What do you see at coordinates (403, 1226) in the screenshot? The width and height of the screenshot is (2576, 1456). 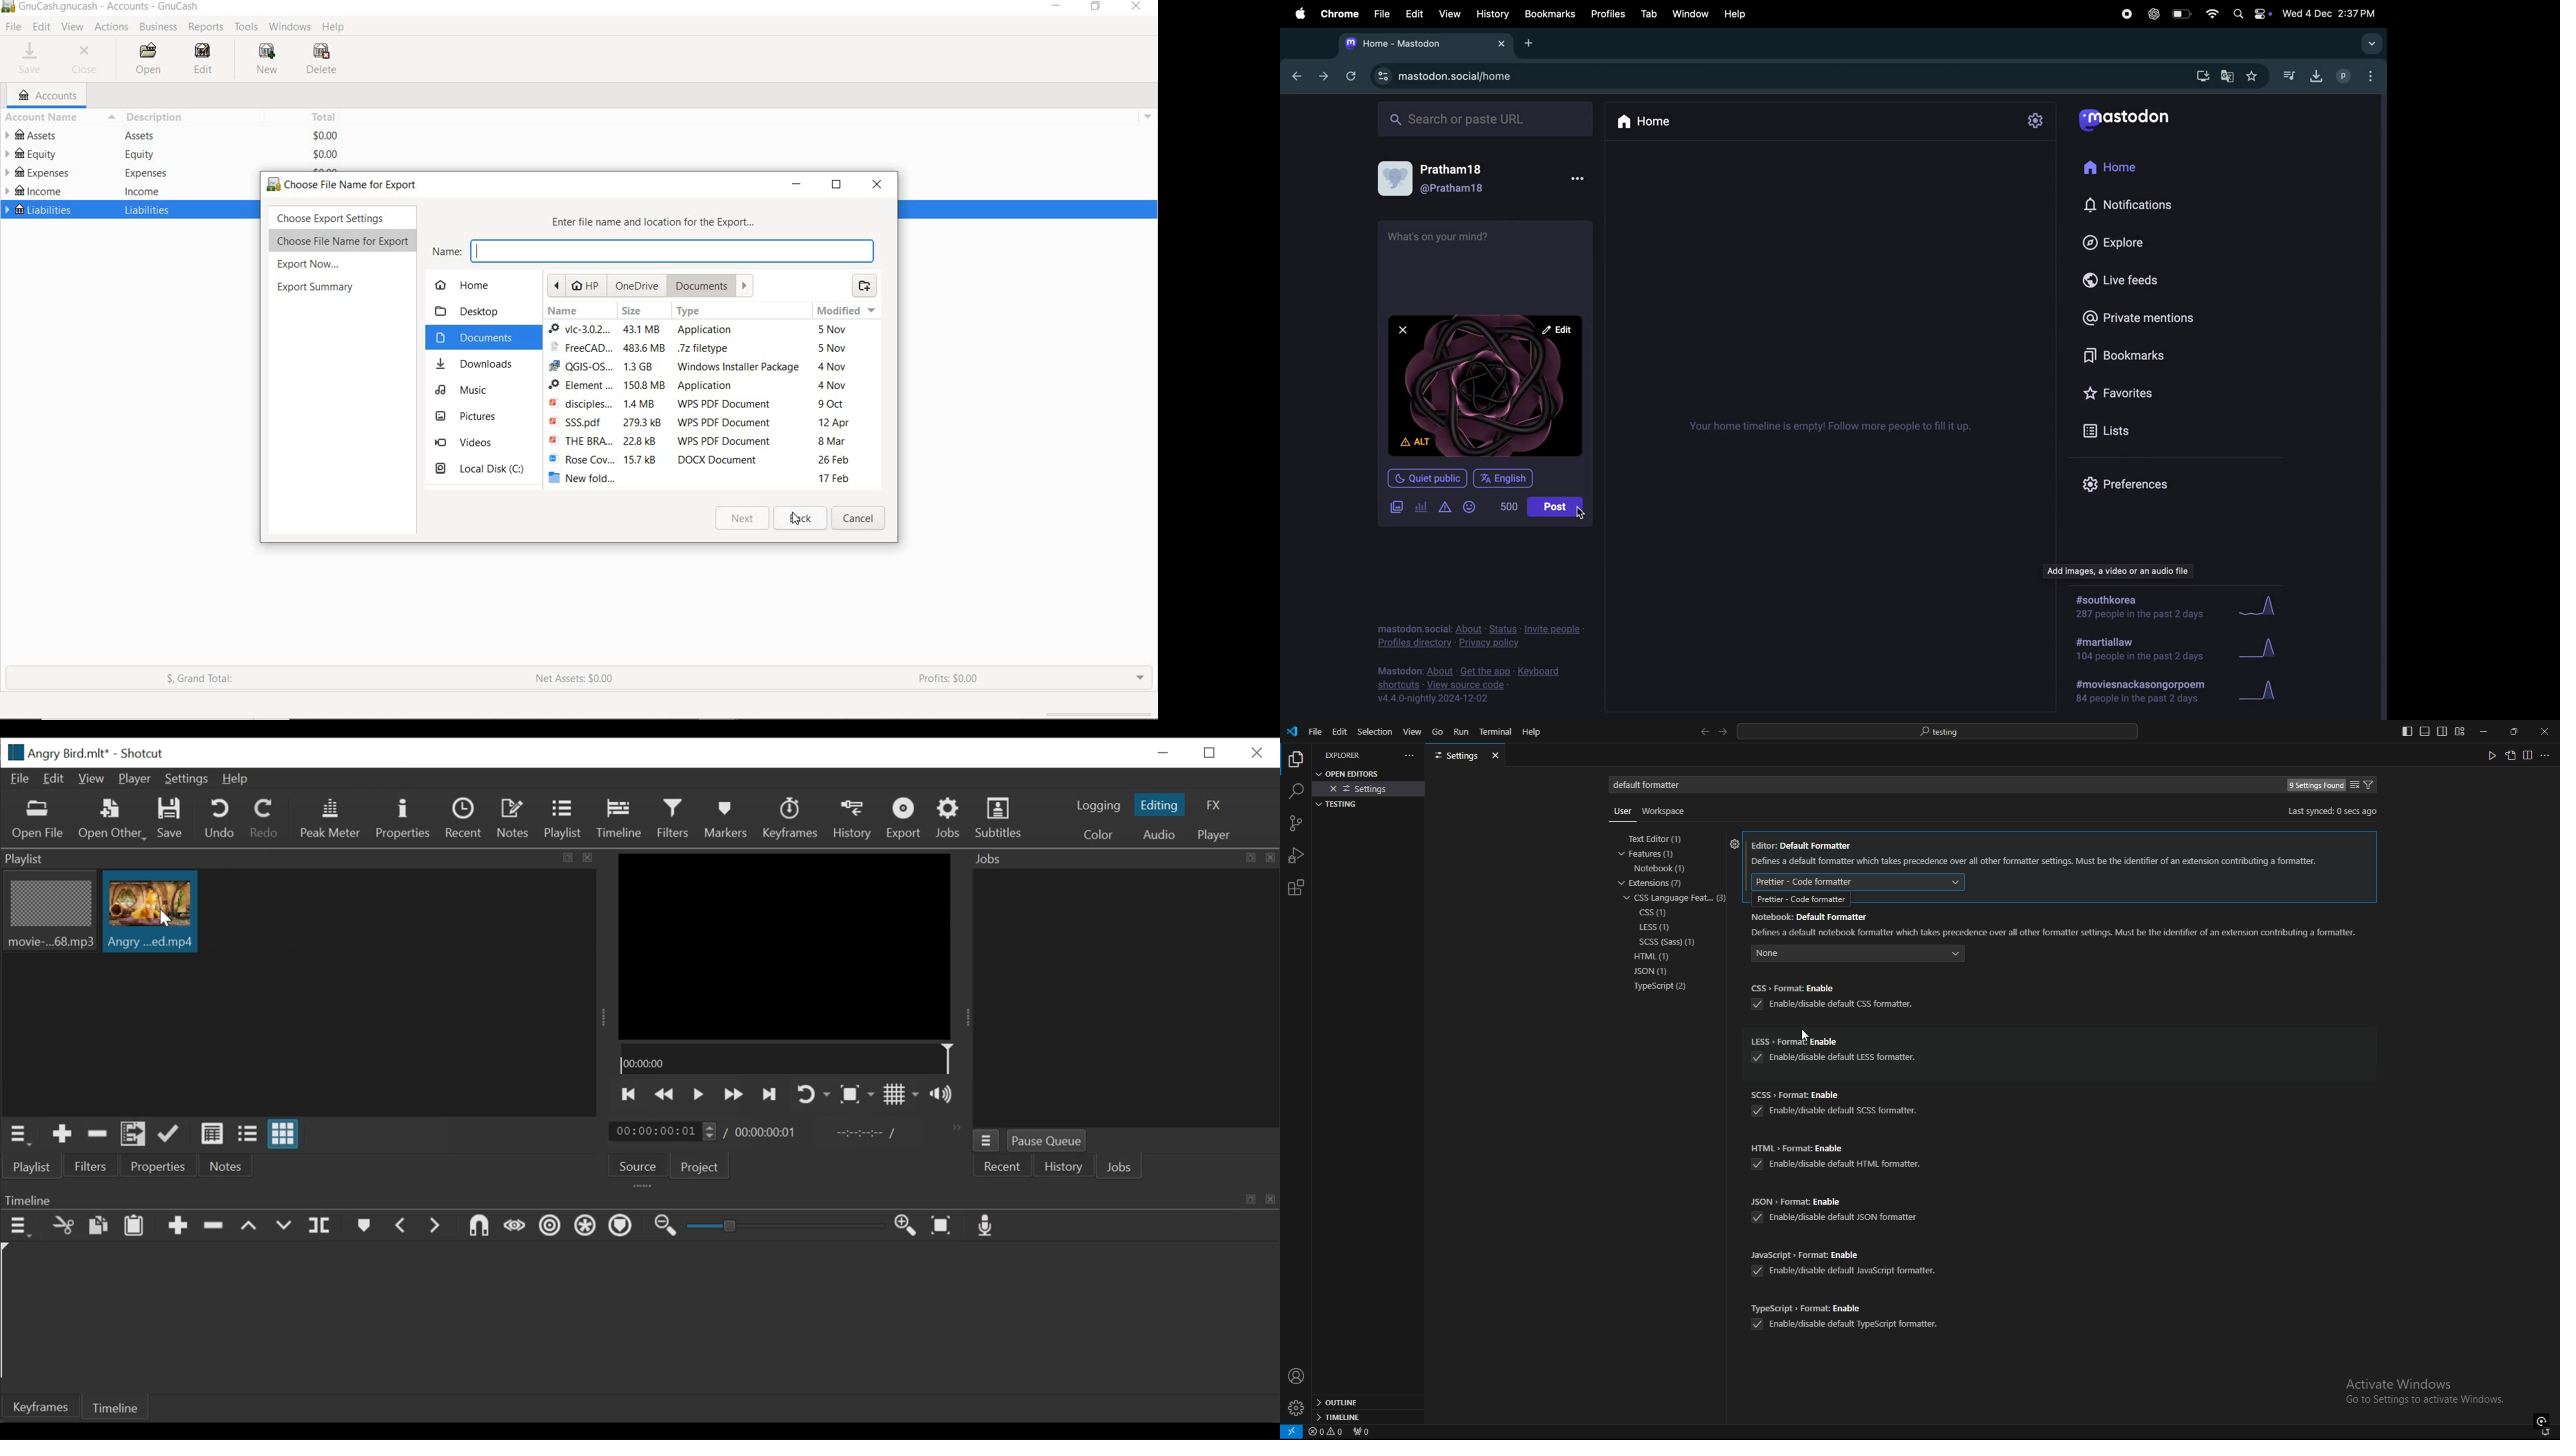 I see `Previous marker` at bounding box center [403, 1226].